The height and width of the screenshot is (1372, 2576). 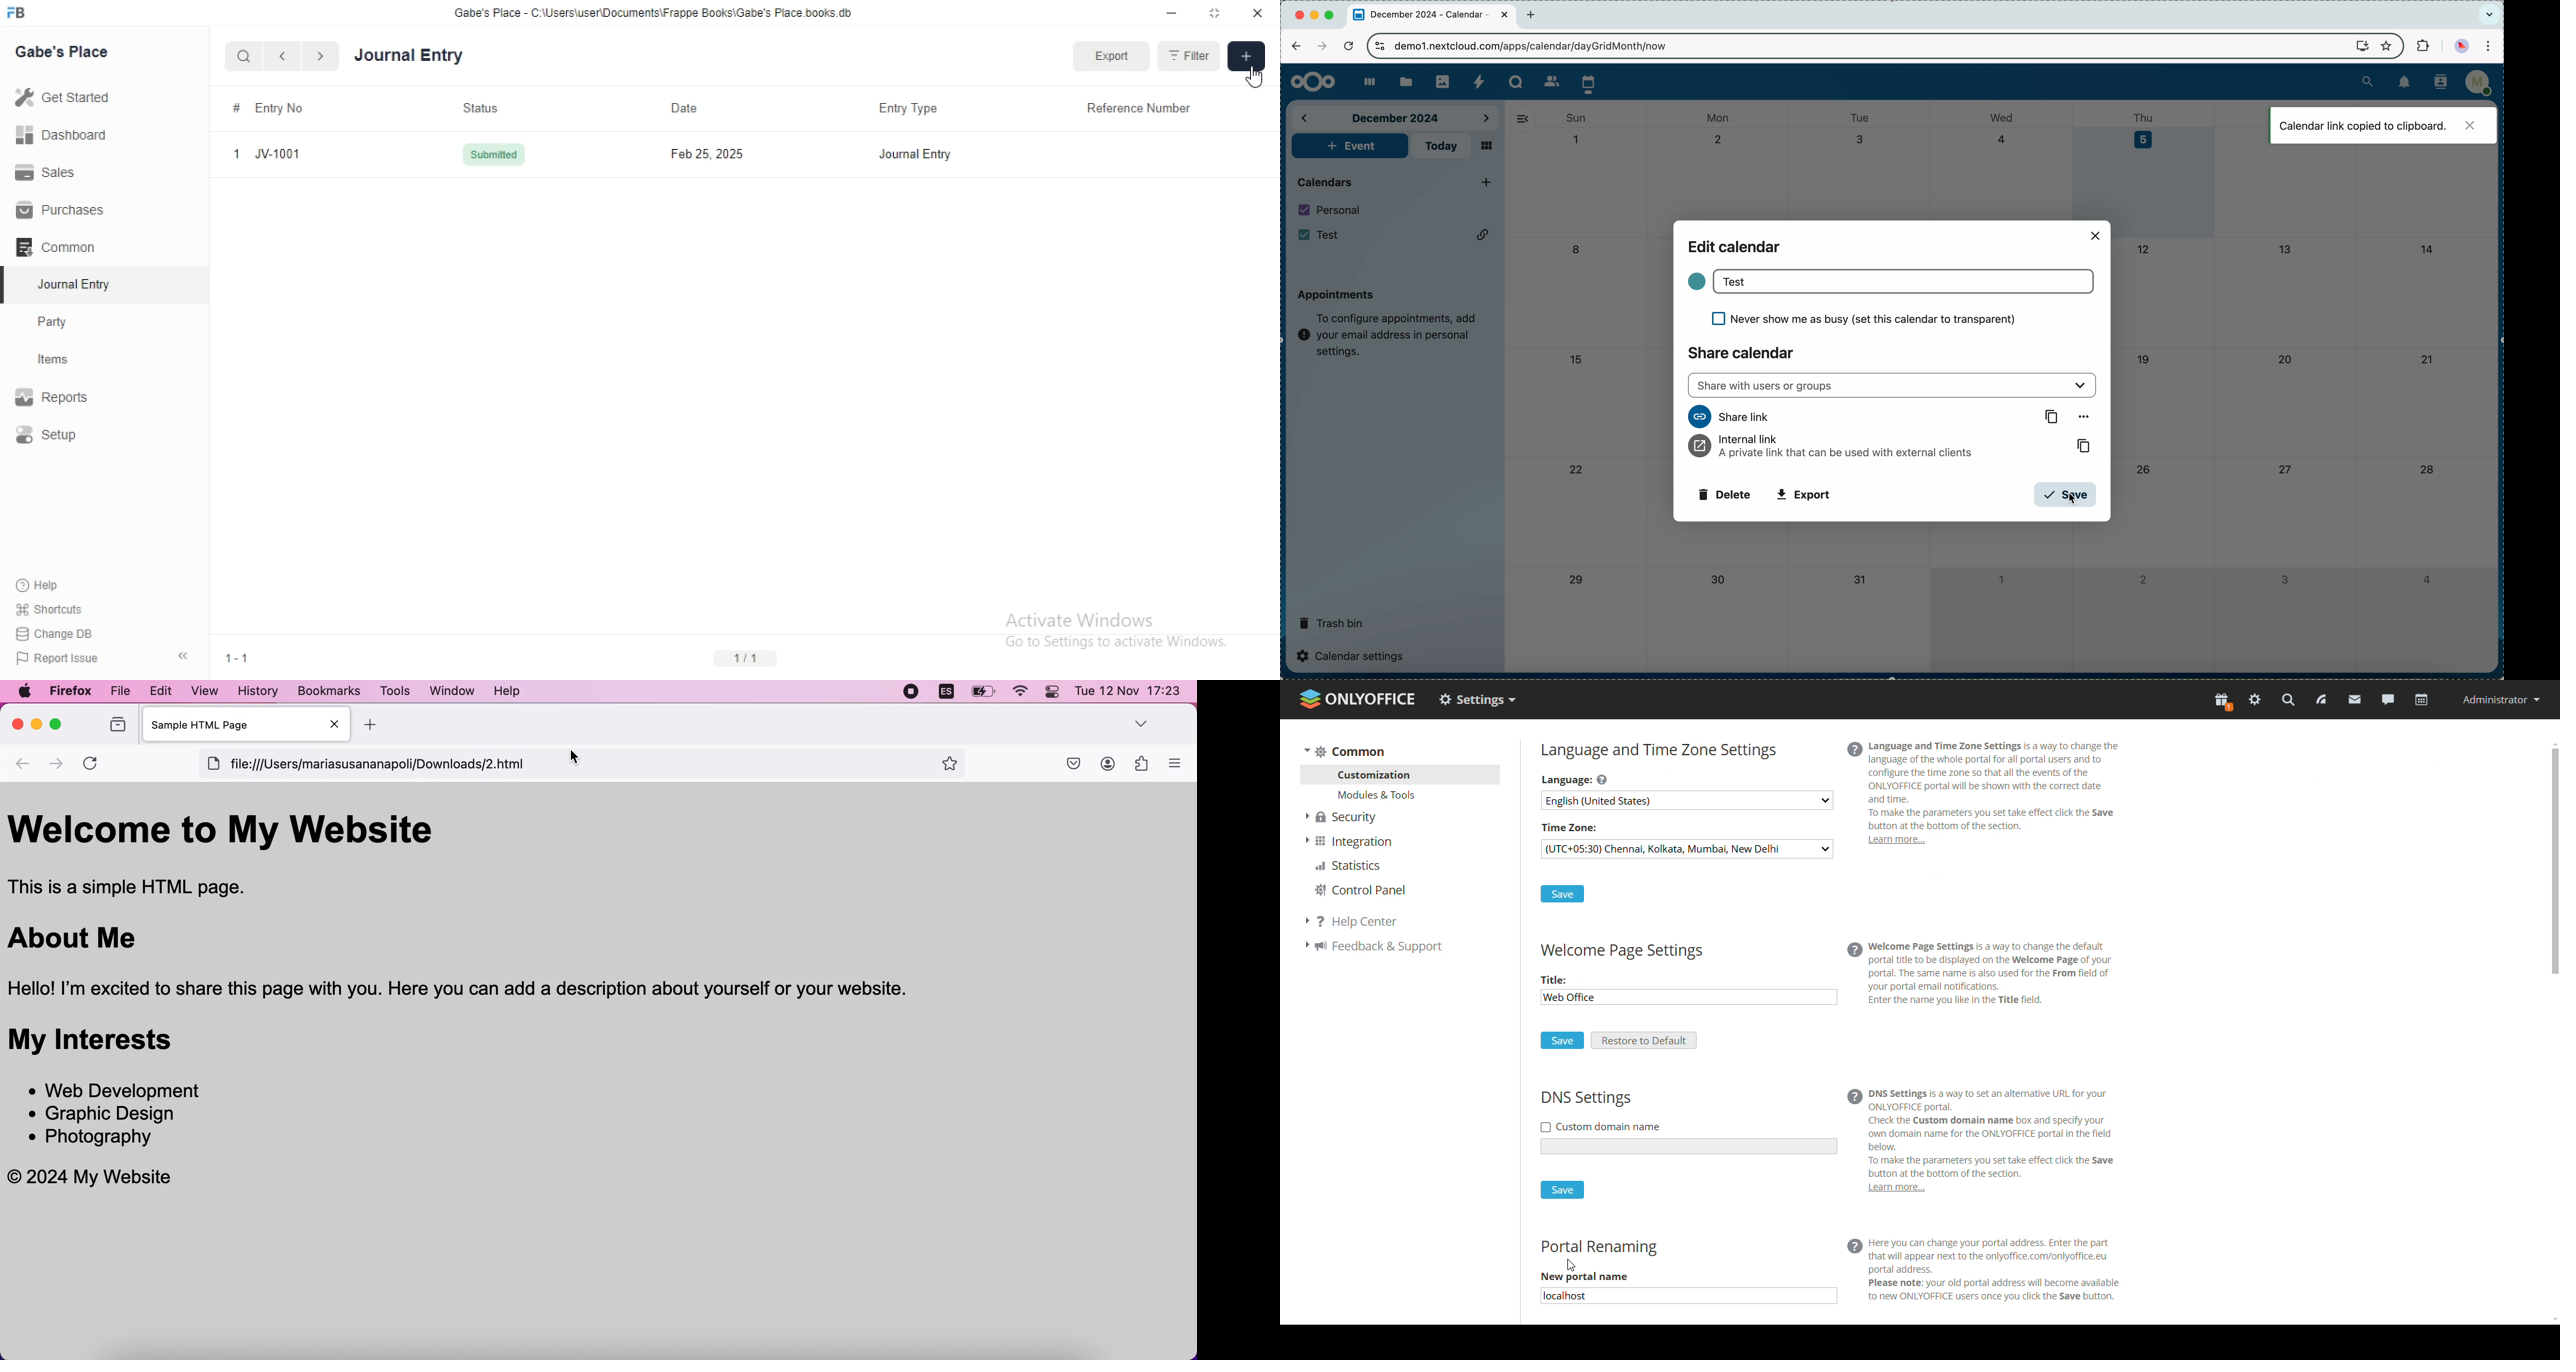 What do you see at coordinates (277, 154) in the screenshot?
I see `JV-1001` at bounding box center [277, 154].